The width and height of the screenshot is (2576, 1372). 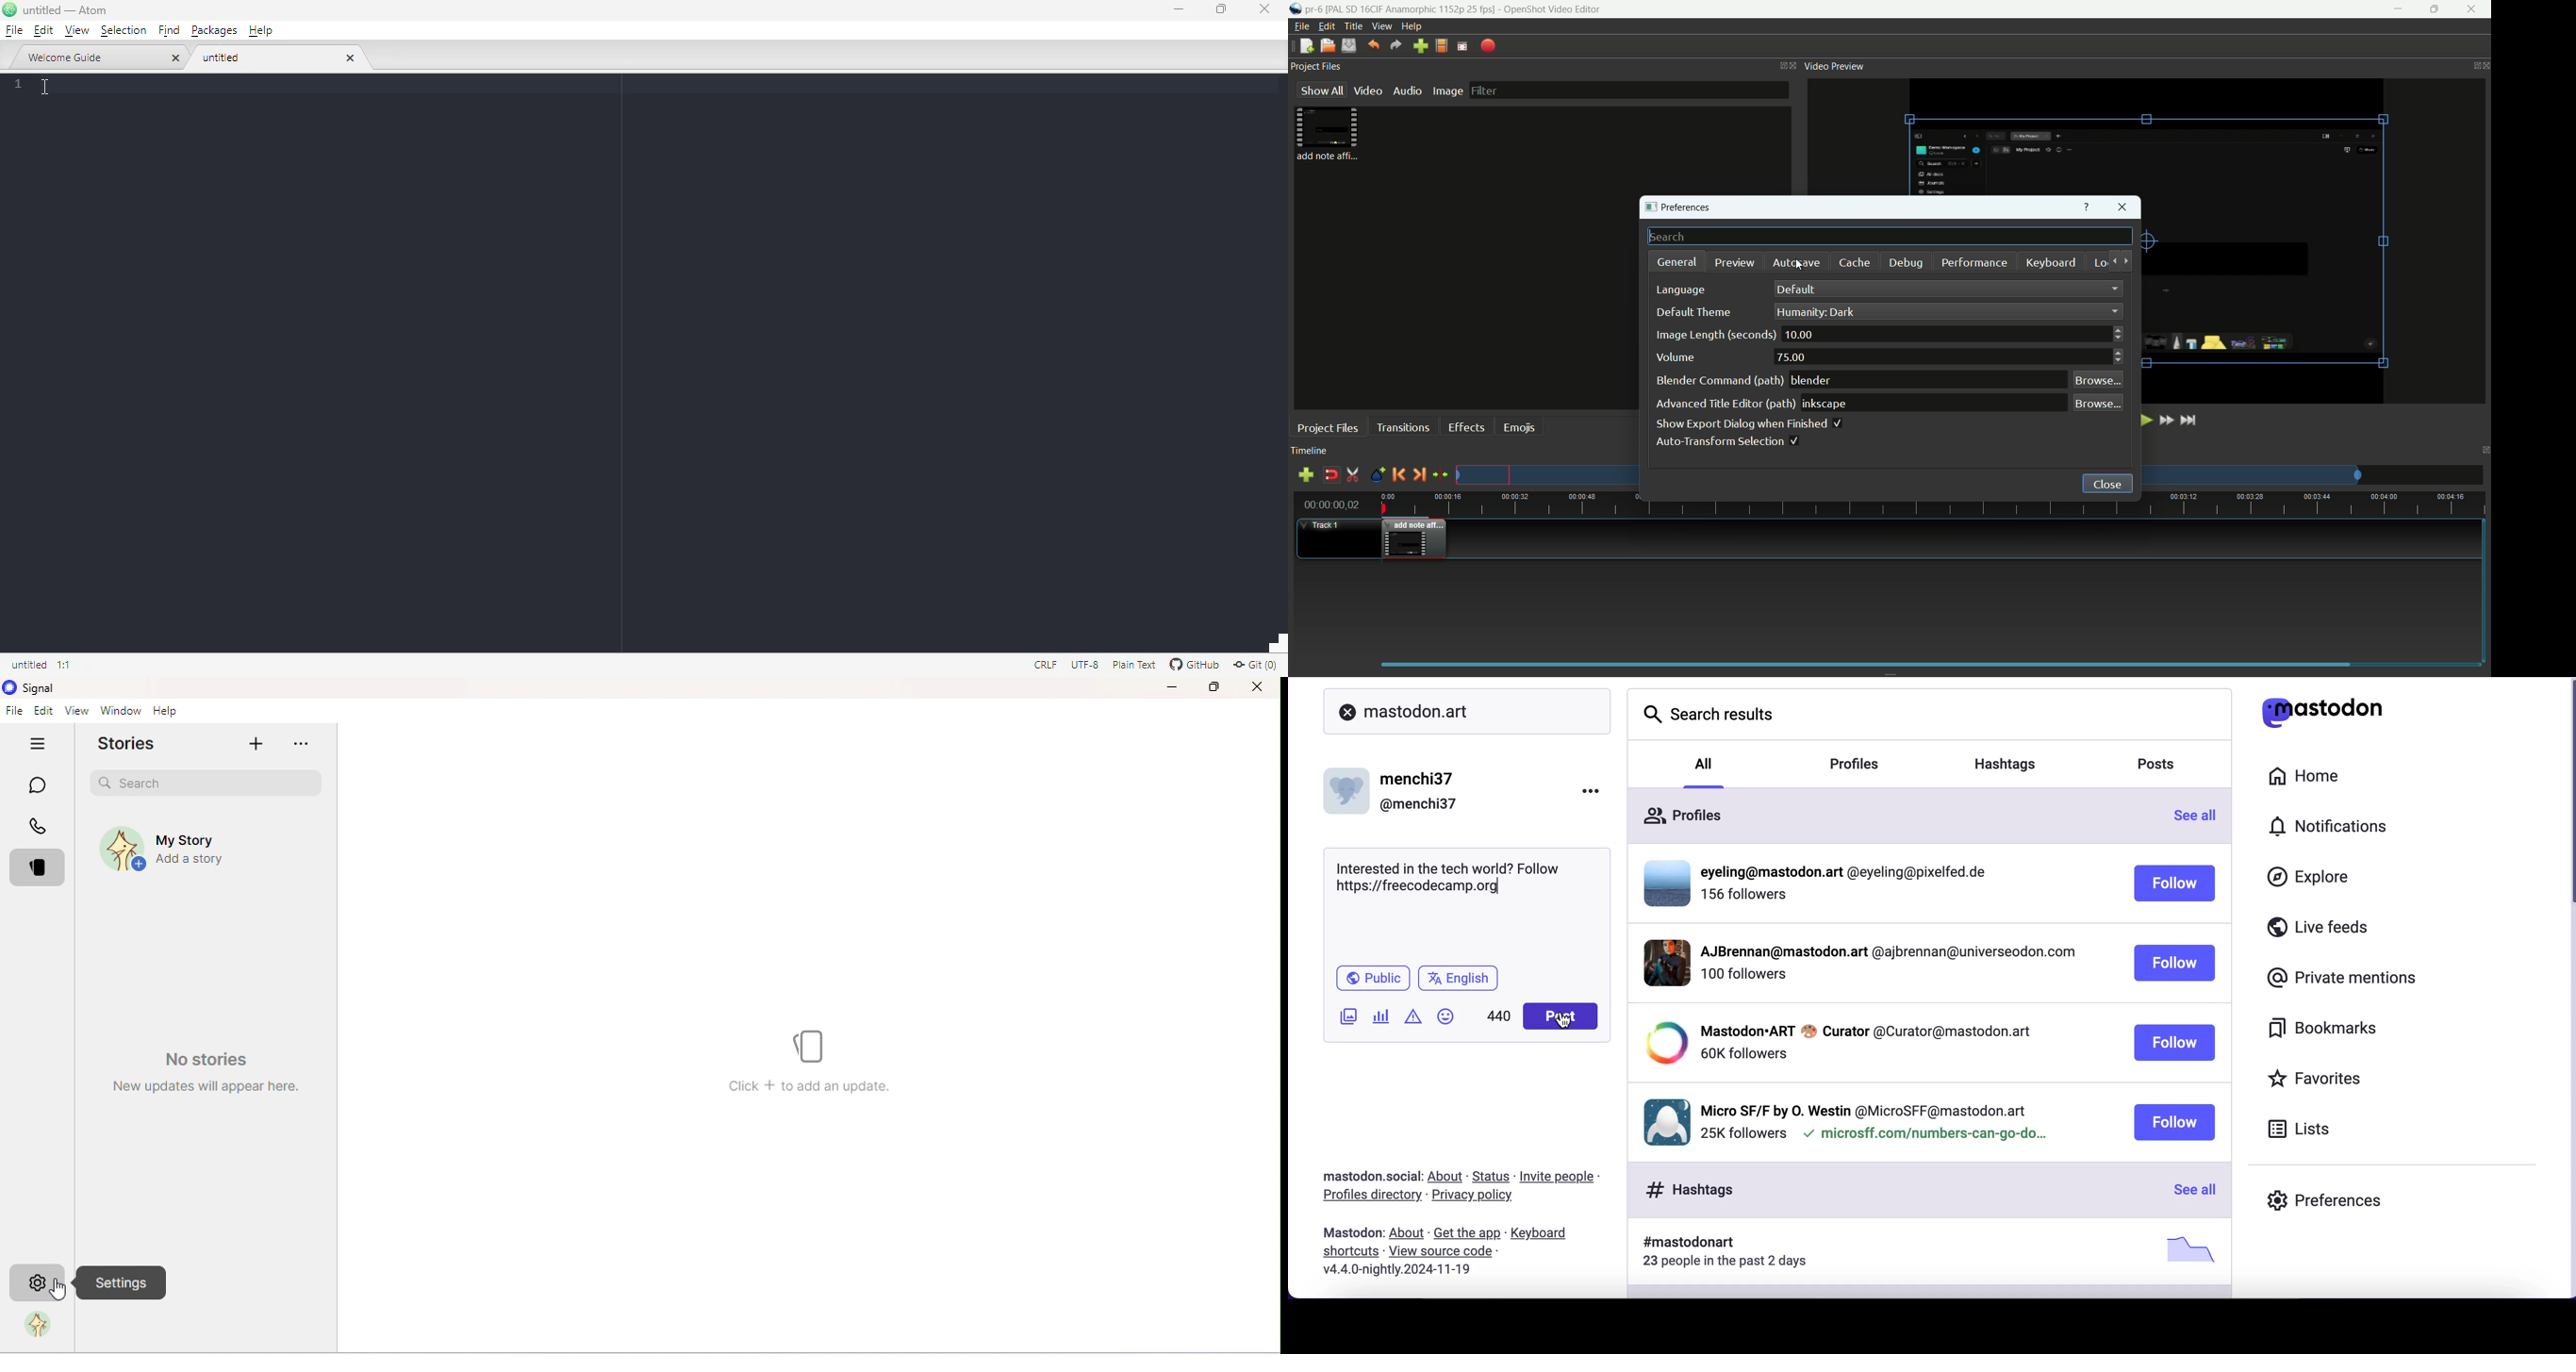 I want to click on change layout, so click(x=1781, y=65).